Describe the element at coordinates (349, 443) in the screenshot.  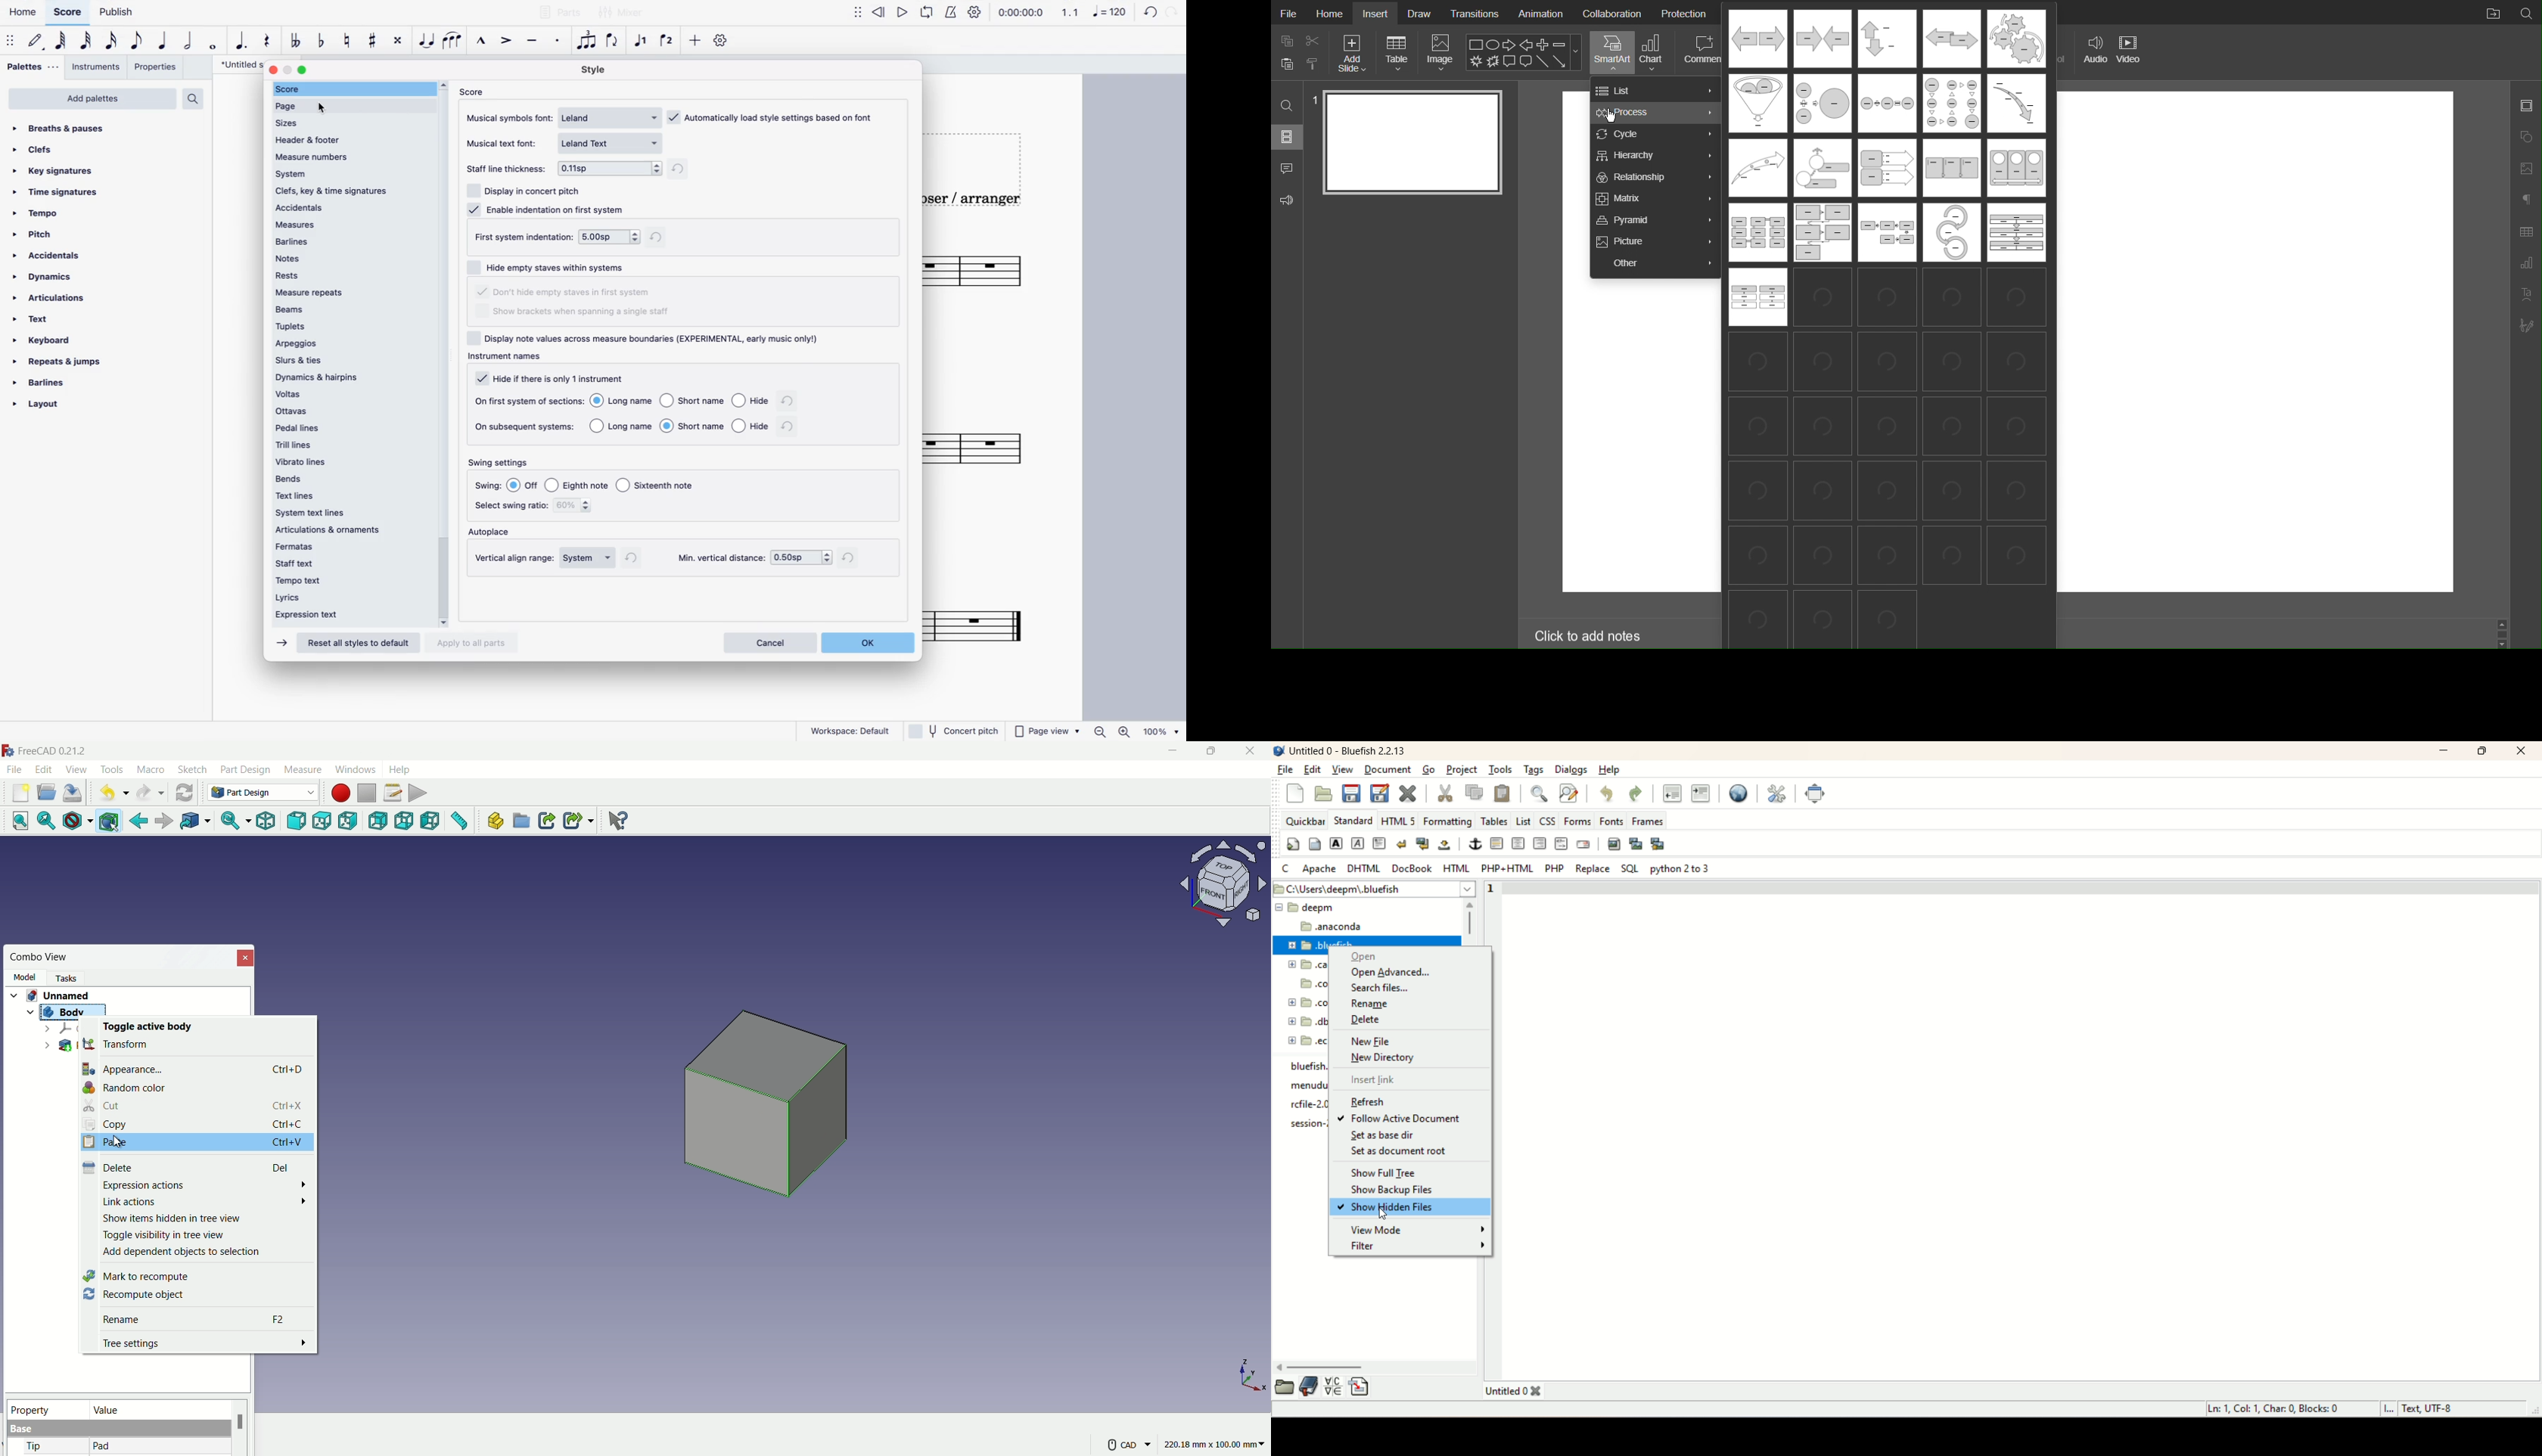
I see `trill lines` at that location.